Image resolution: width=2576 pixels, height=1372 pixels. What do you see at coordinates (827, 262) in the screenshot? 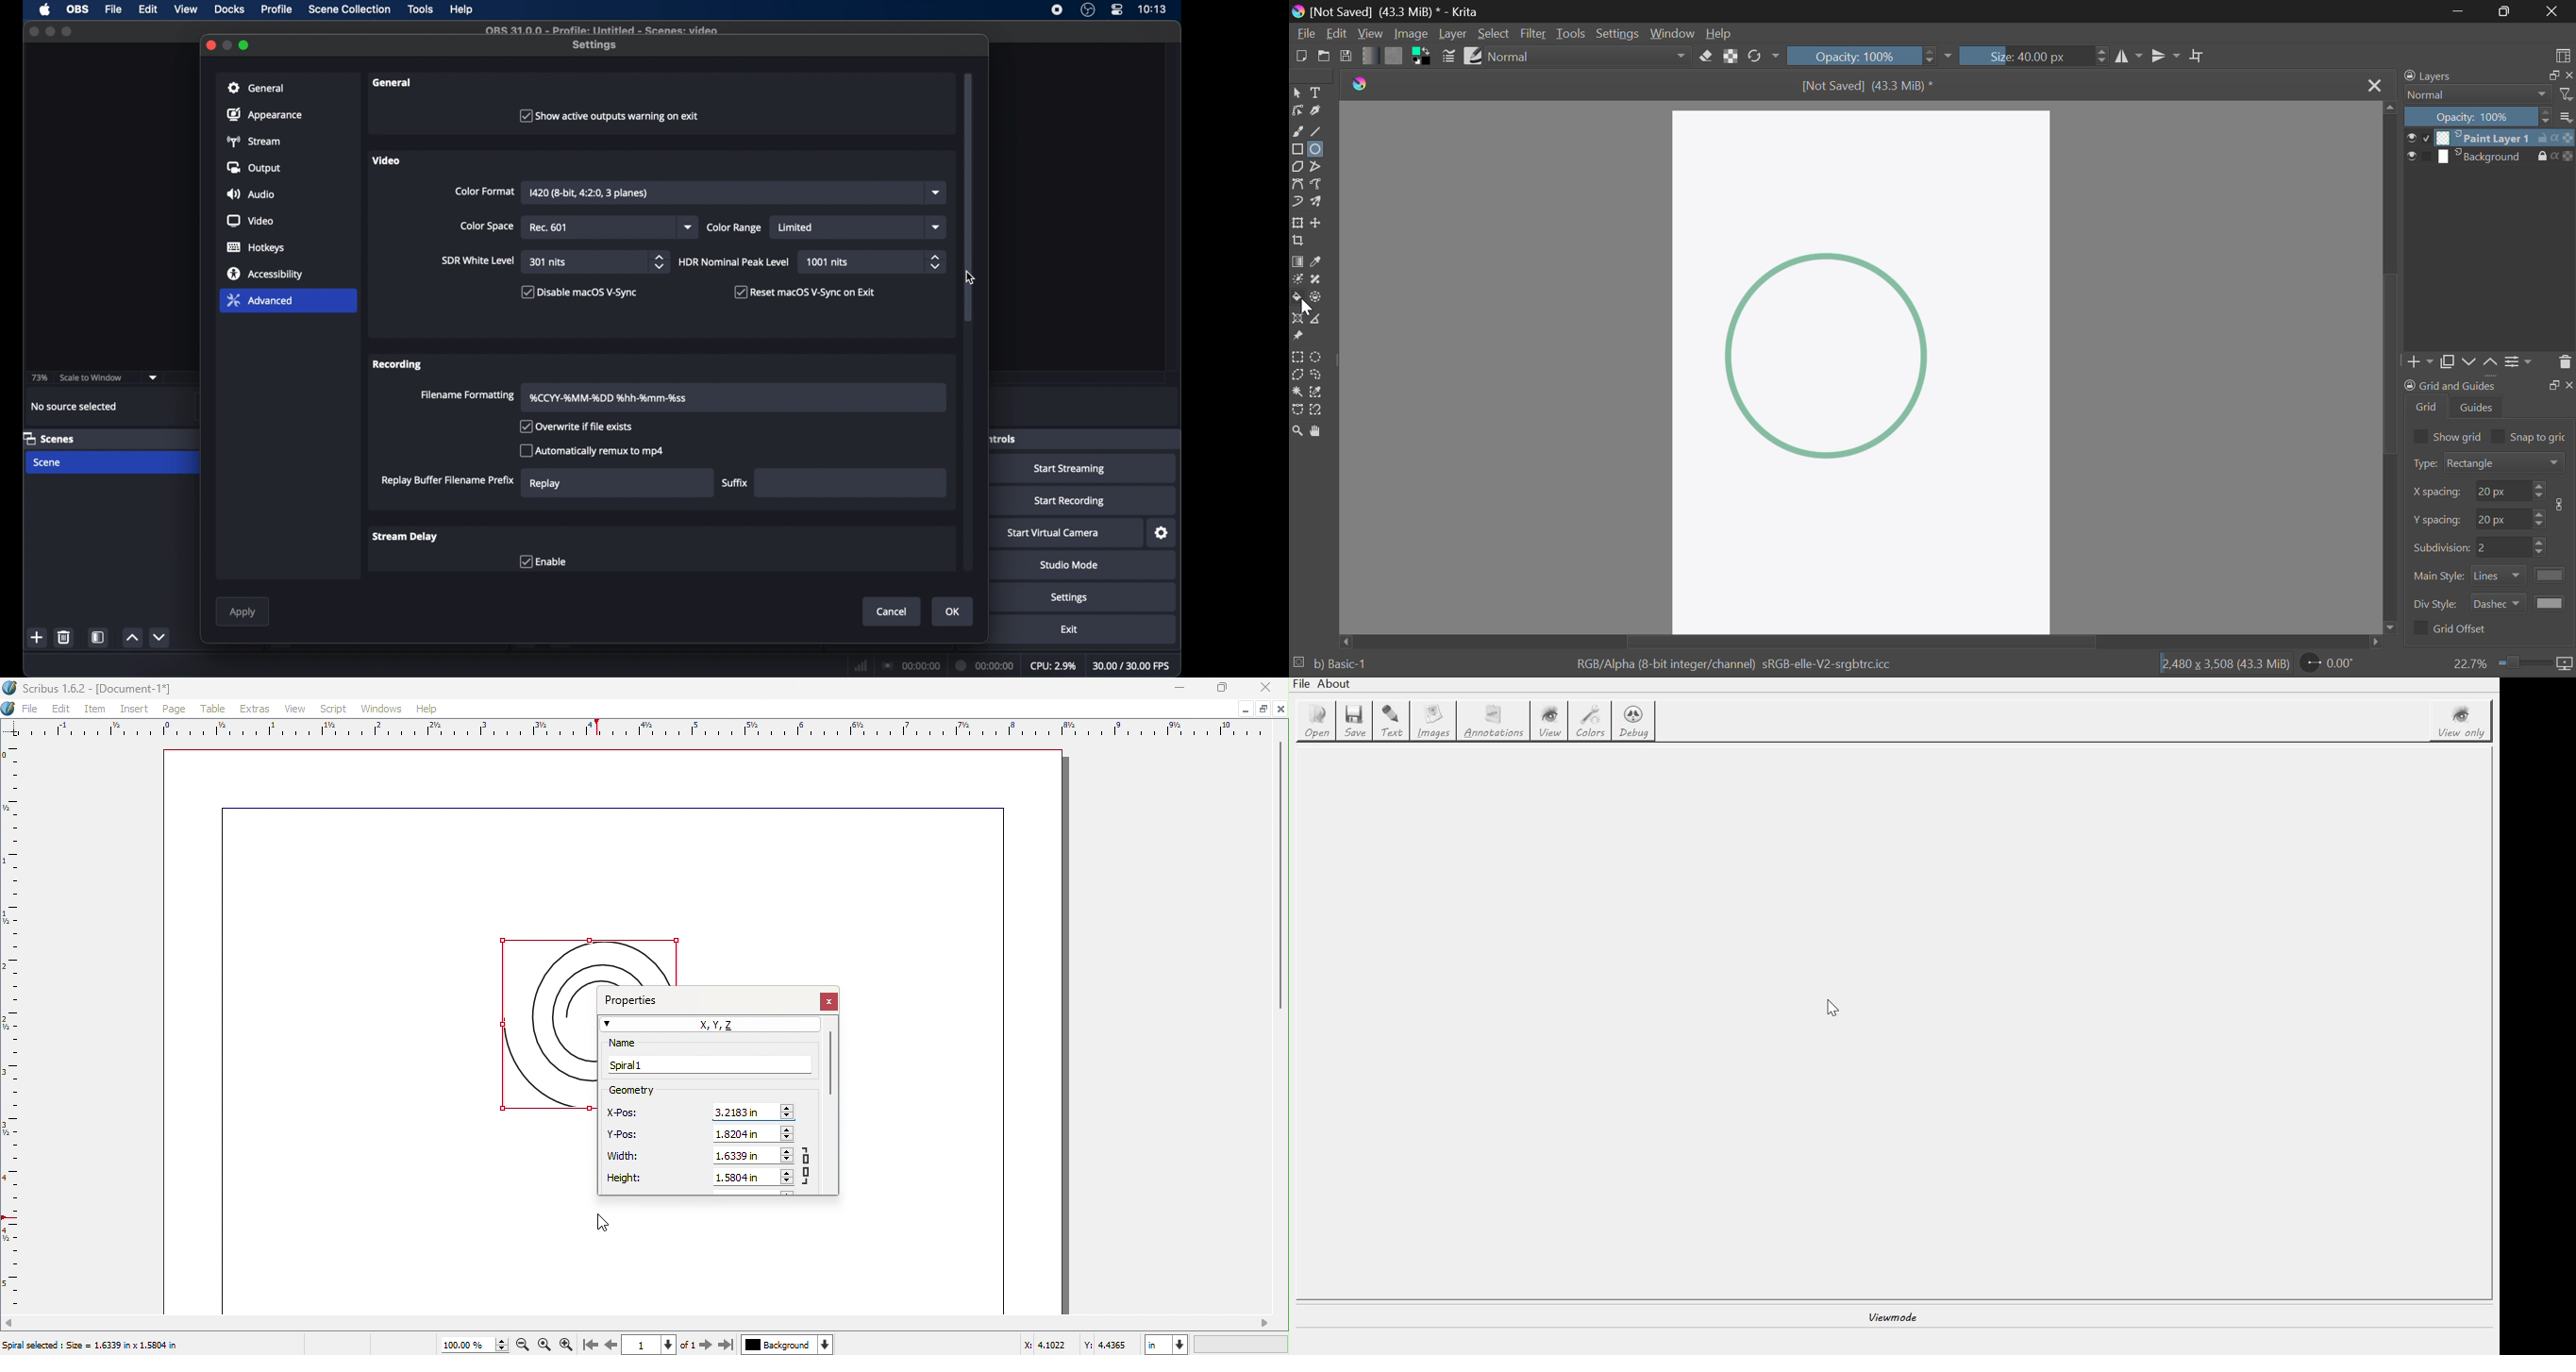
I see `1001 nits` at bounding box center [827, 262].